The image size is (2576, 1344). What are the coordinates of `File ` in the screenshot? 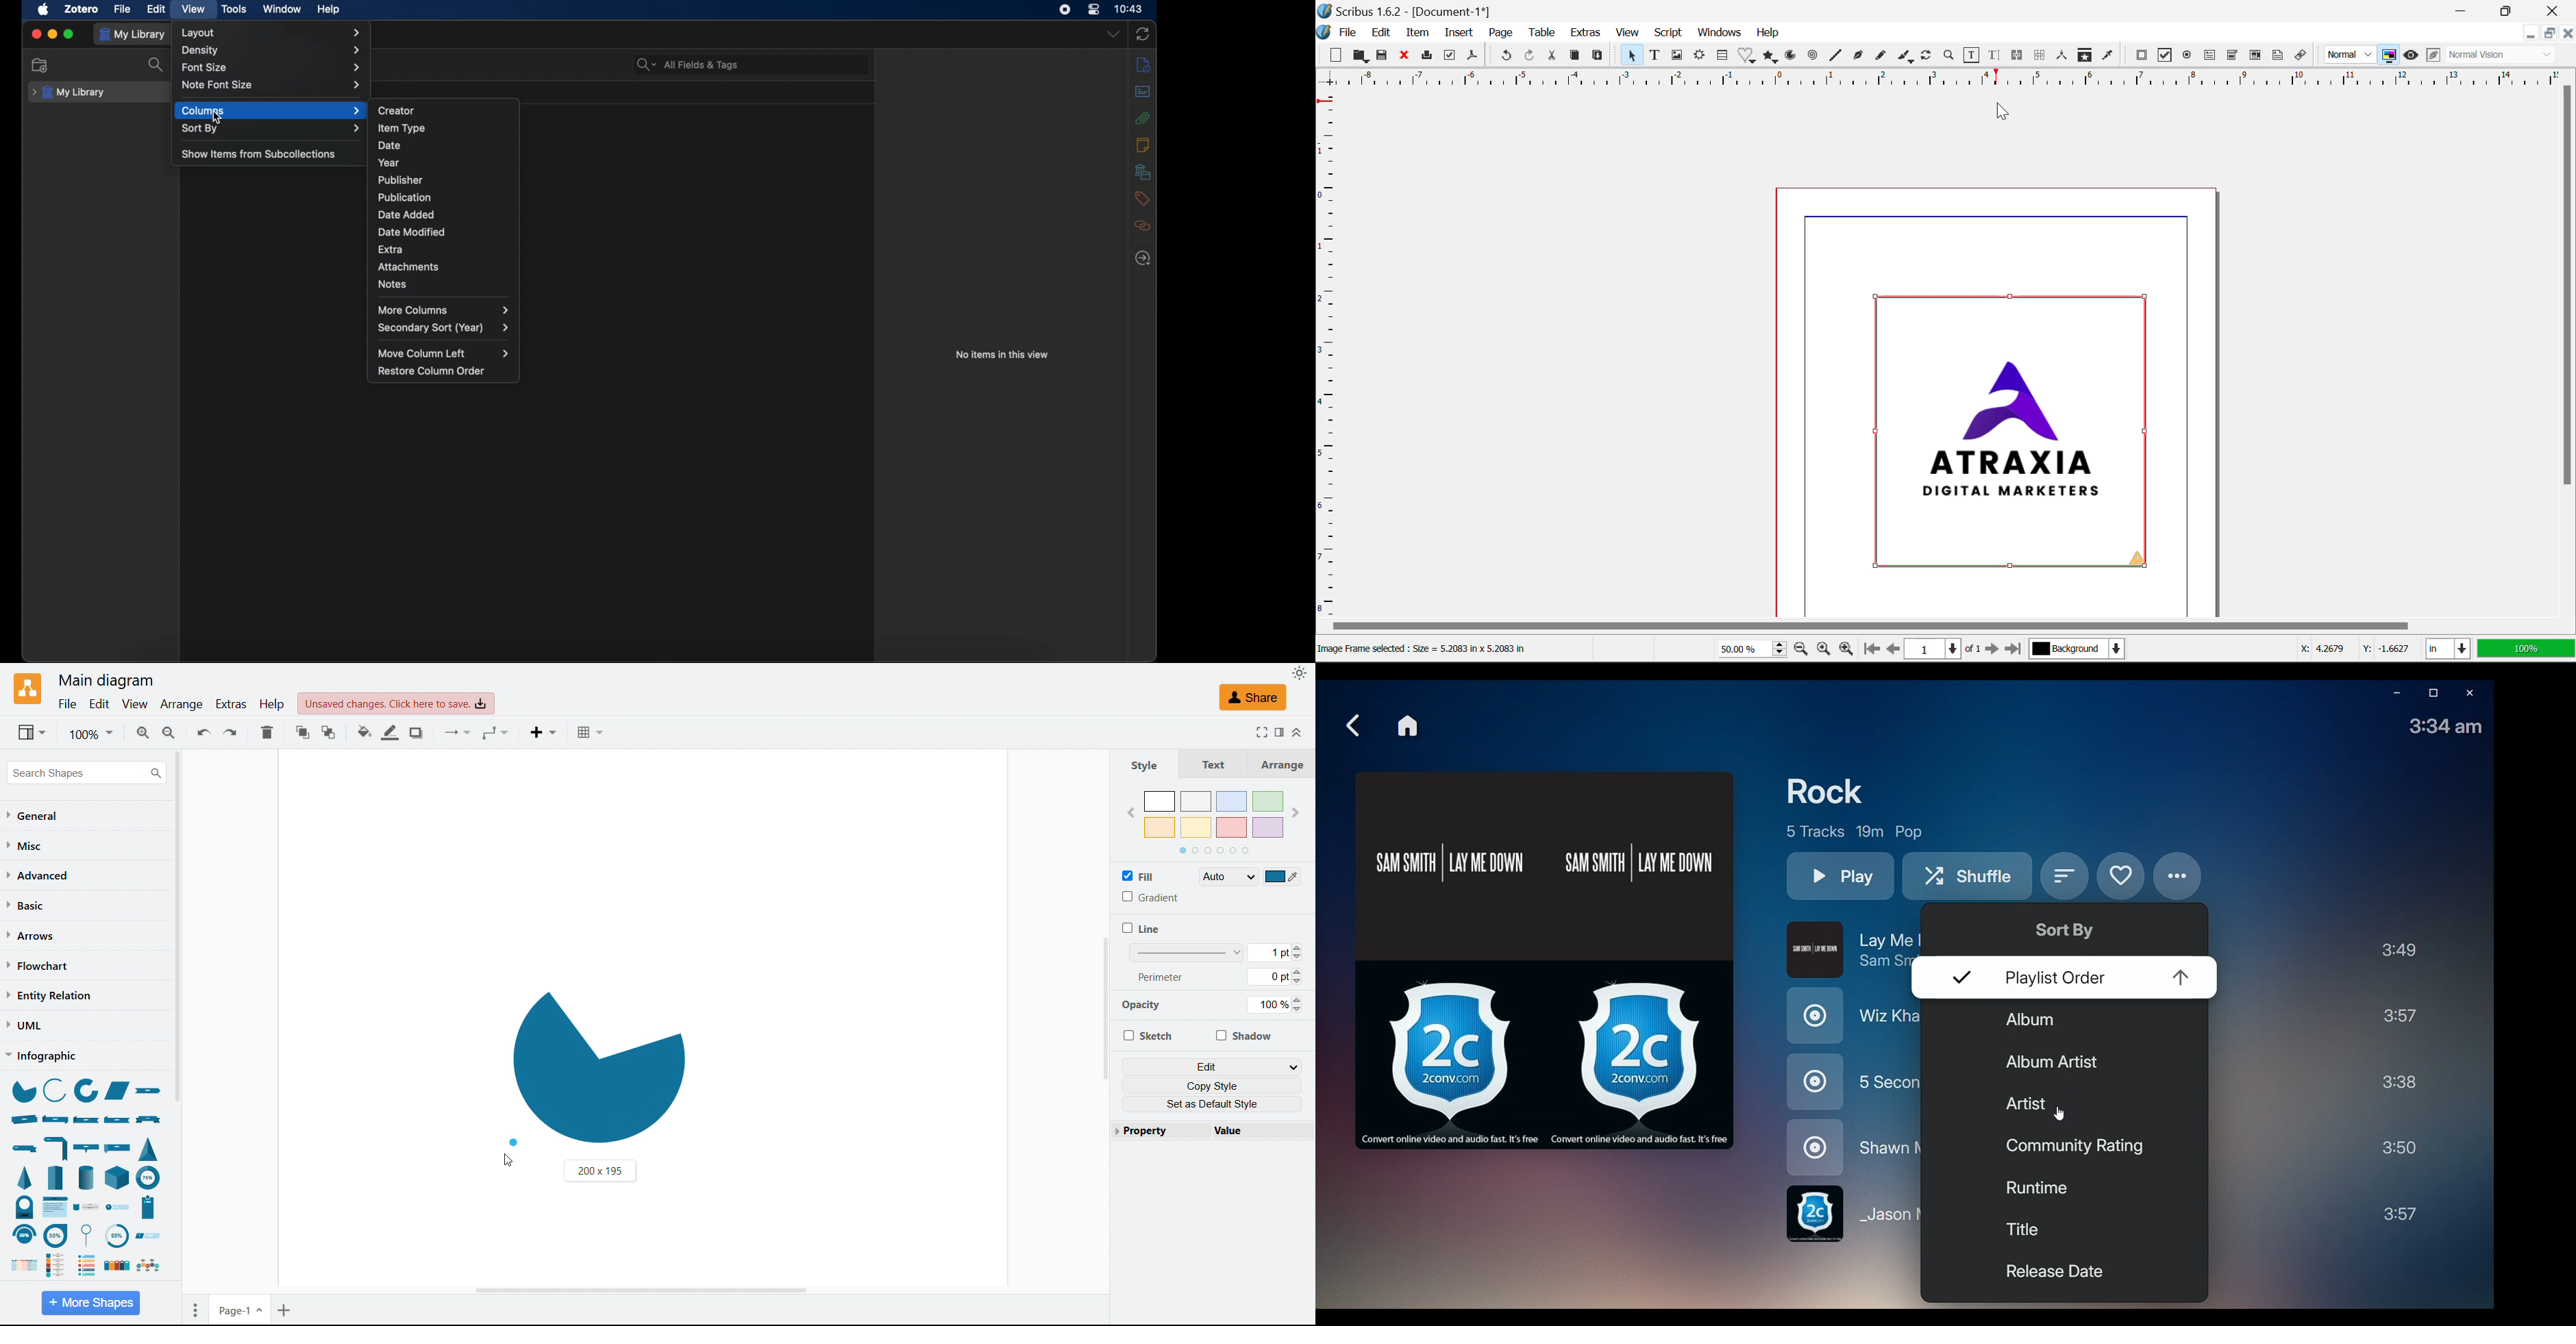 It's located at (69, 705).